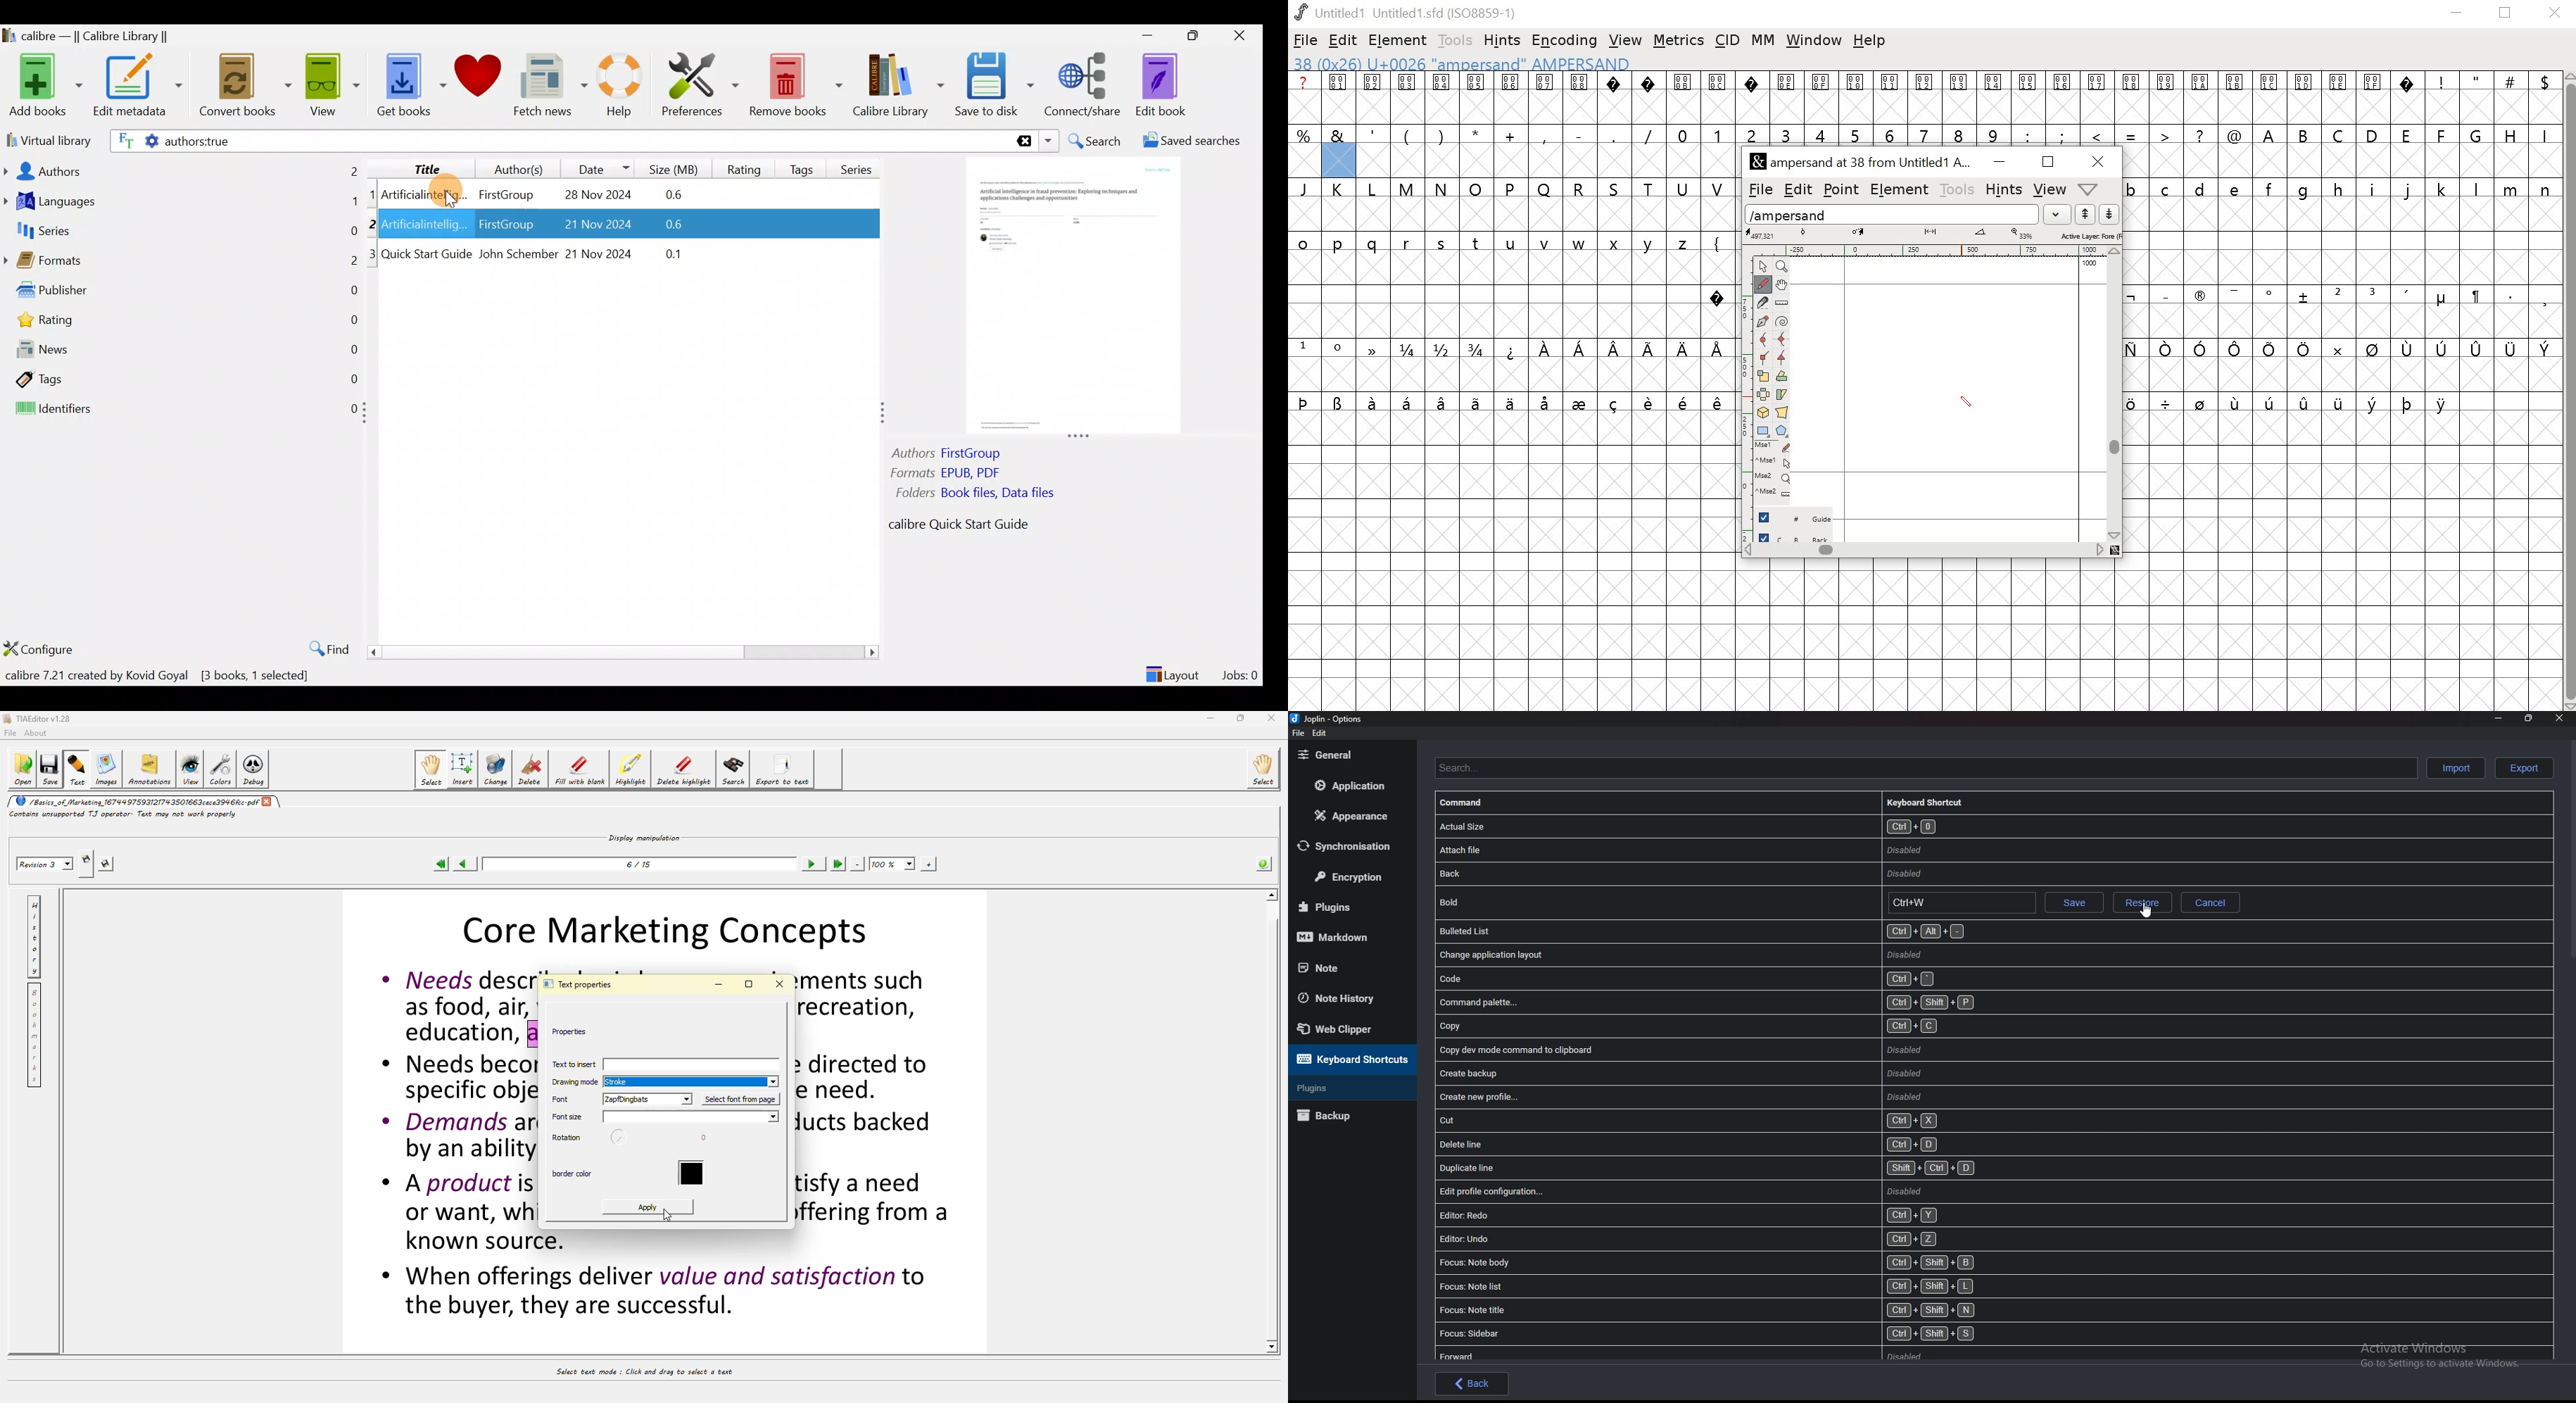  I want to click on selection toggle Guide, so click(1799, 517).